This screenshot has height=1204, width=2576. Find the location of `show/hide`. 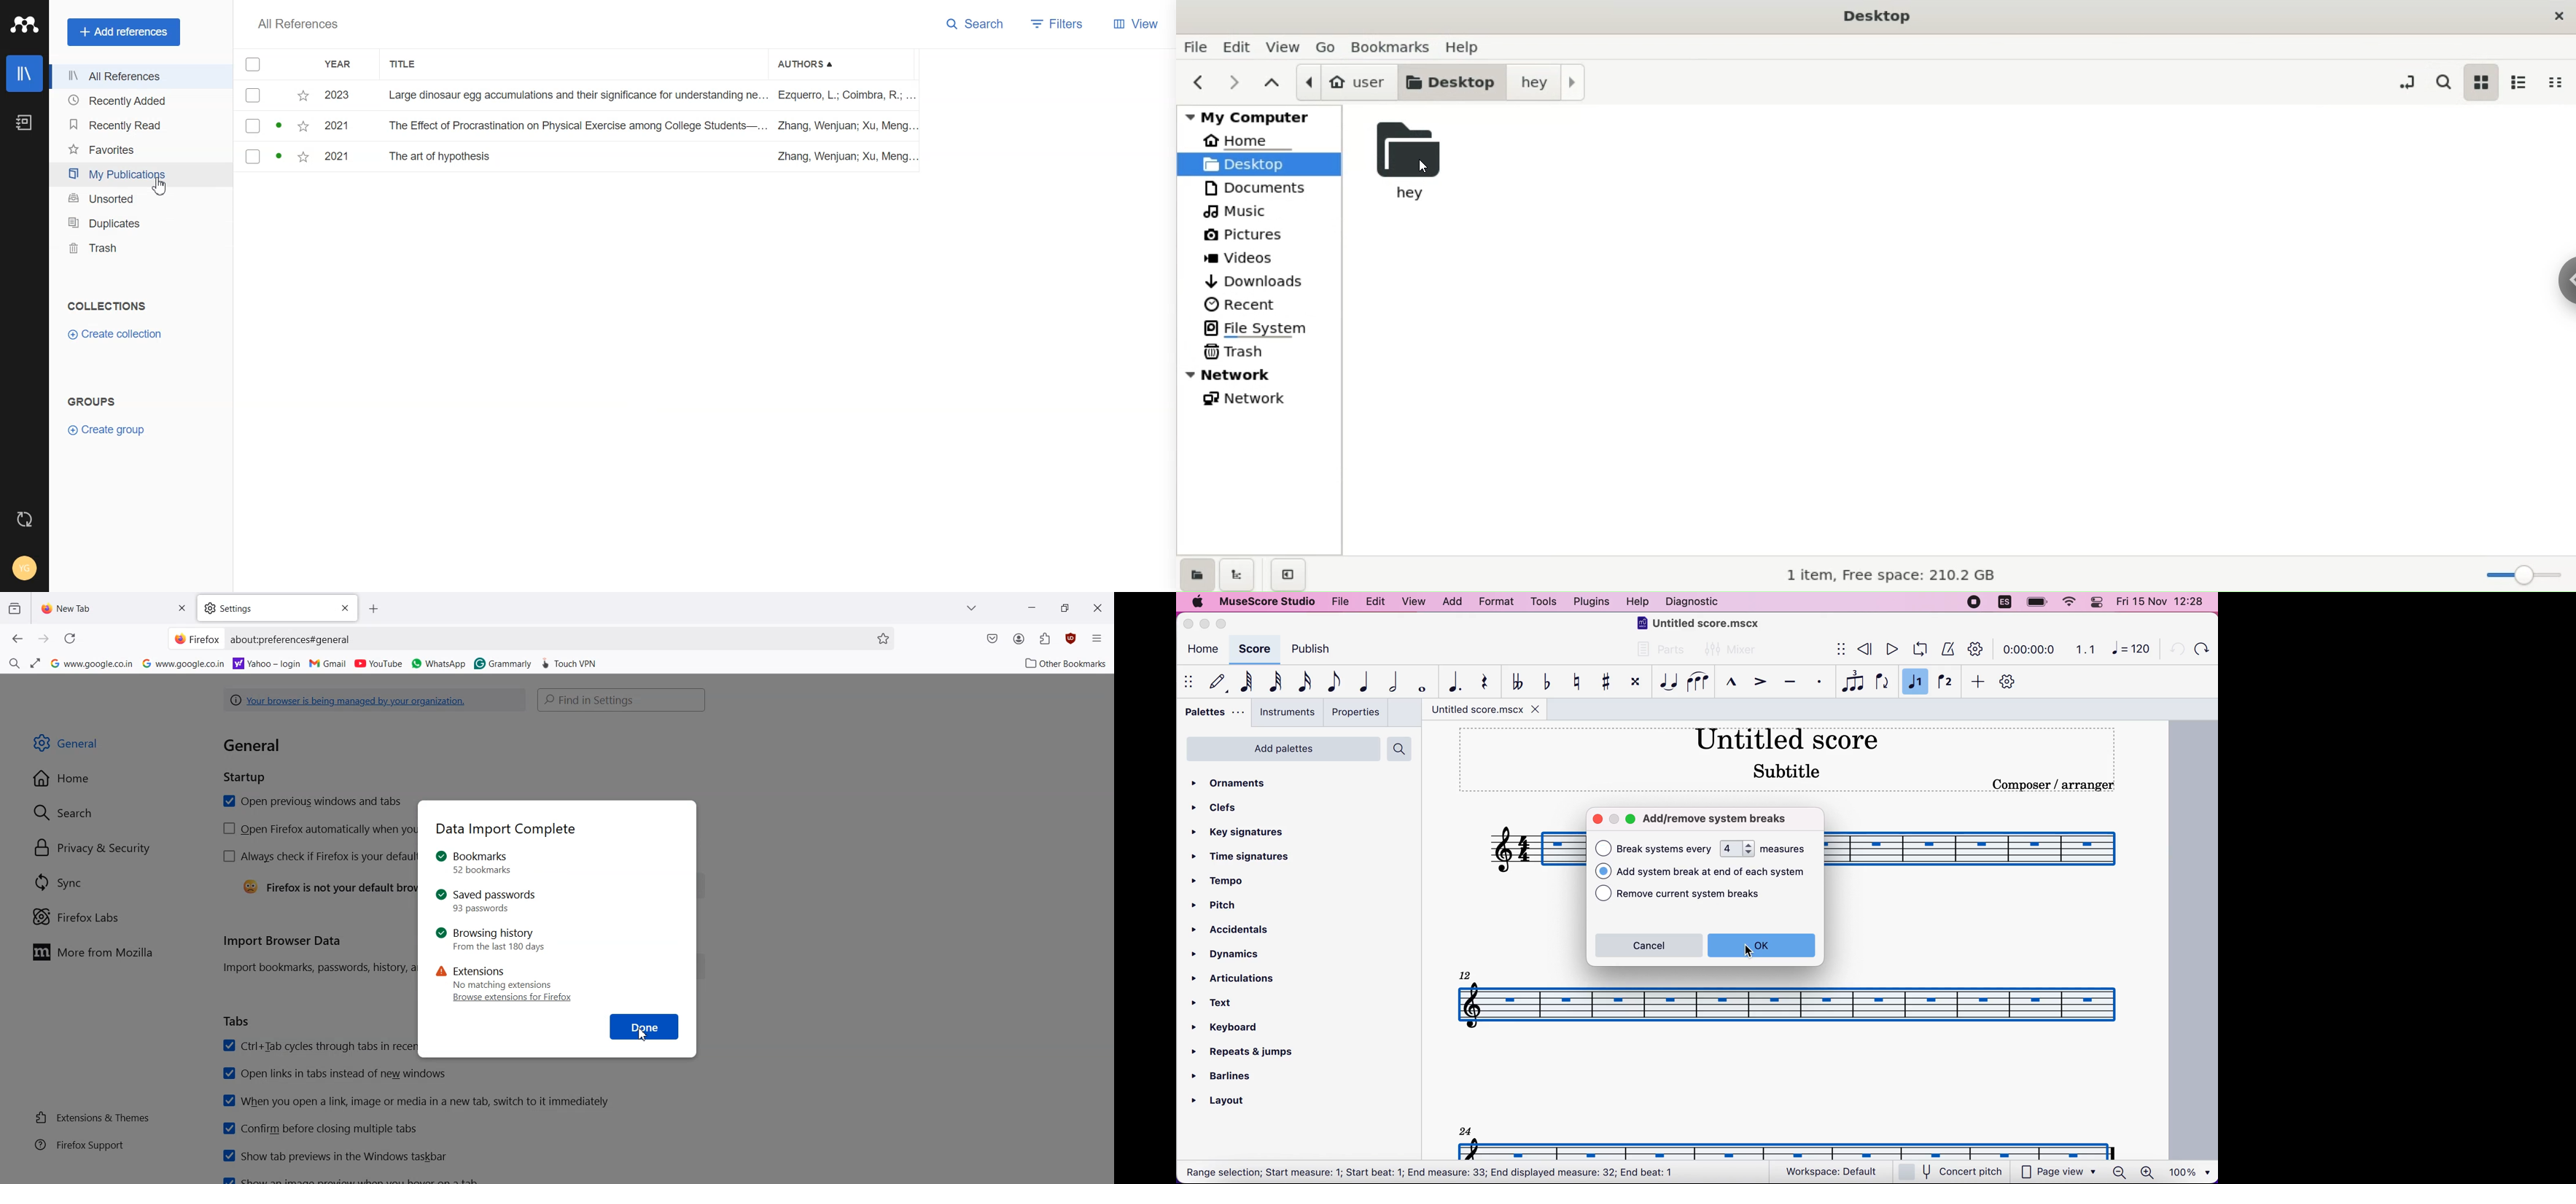

show/hide is located at coordinates (1190, 682).